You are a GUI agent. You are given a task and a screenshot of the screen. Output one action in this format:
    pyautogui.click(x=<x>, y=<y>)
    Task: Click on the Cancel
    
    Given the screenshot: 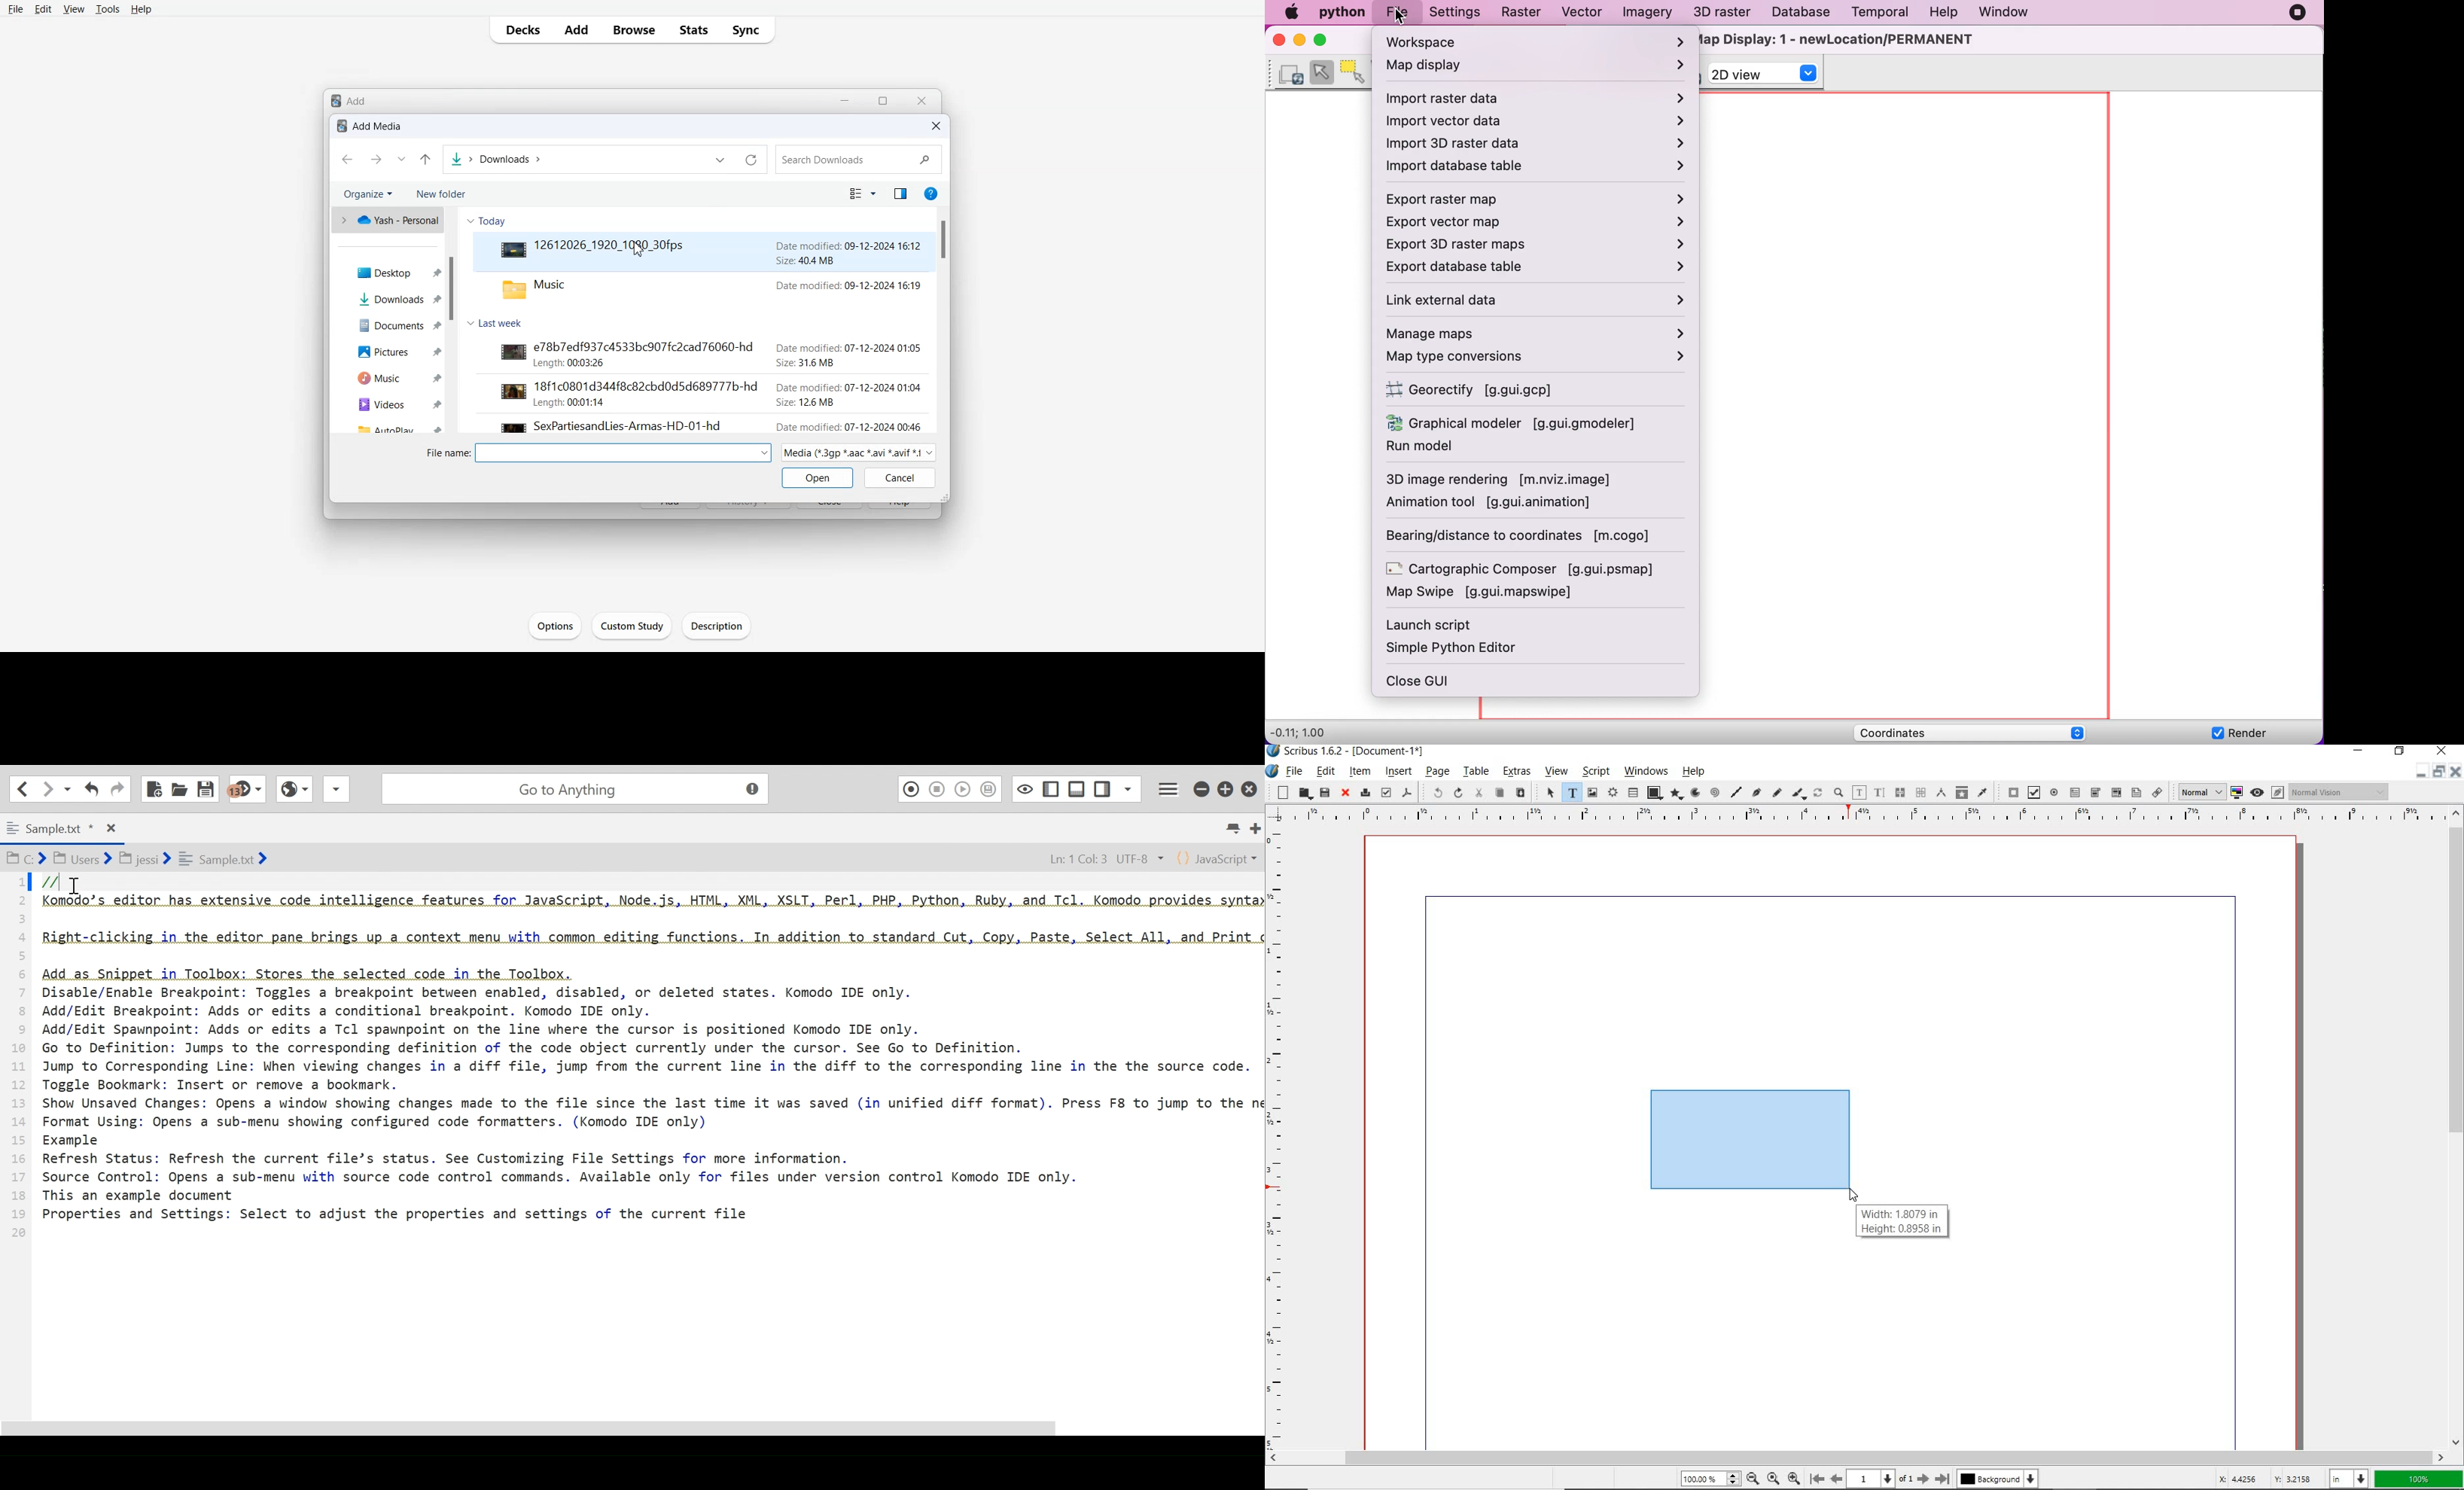 What is the action you would take?
    pyautogui.click(x=900, y=478)
    